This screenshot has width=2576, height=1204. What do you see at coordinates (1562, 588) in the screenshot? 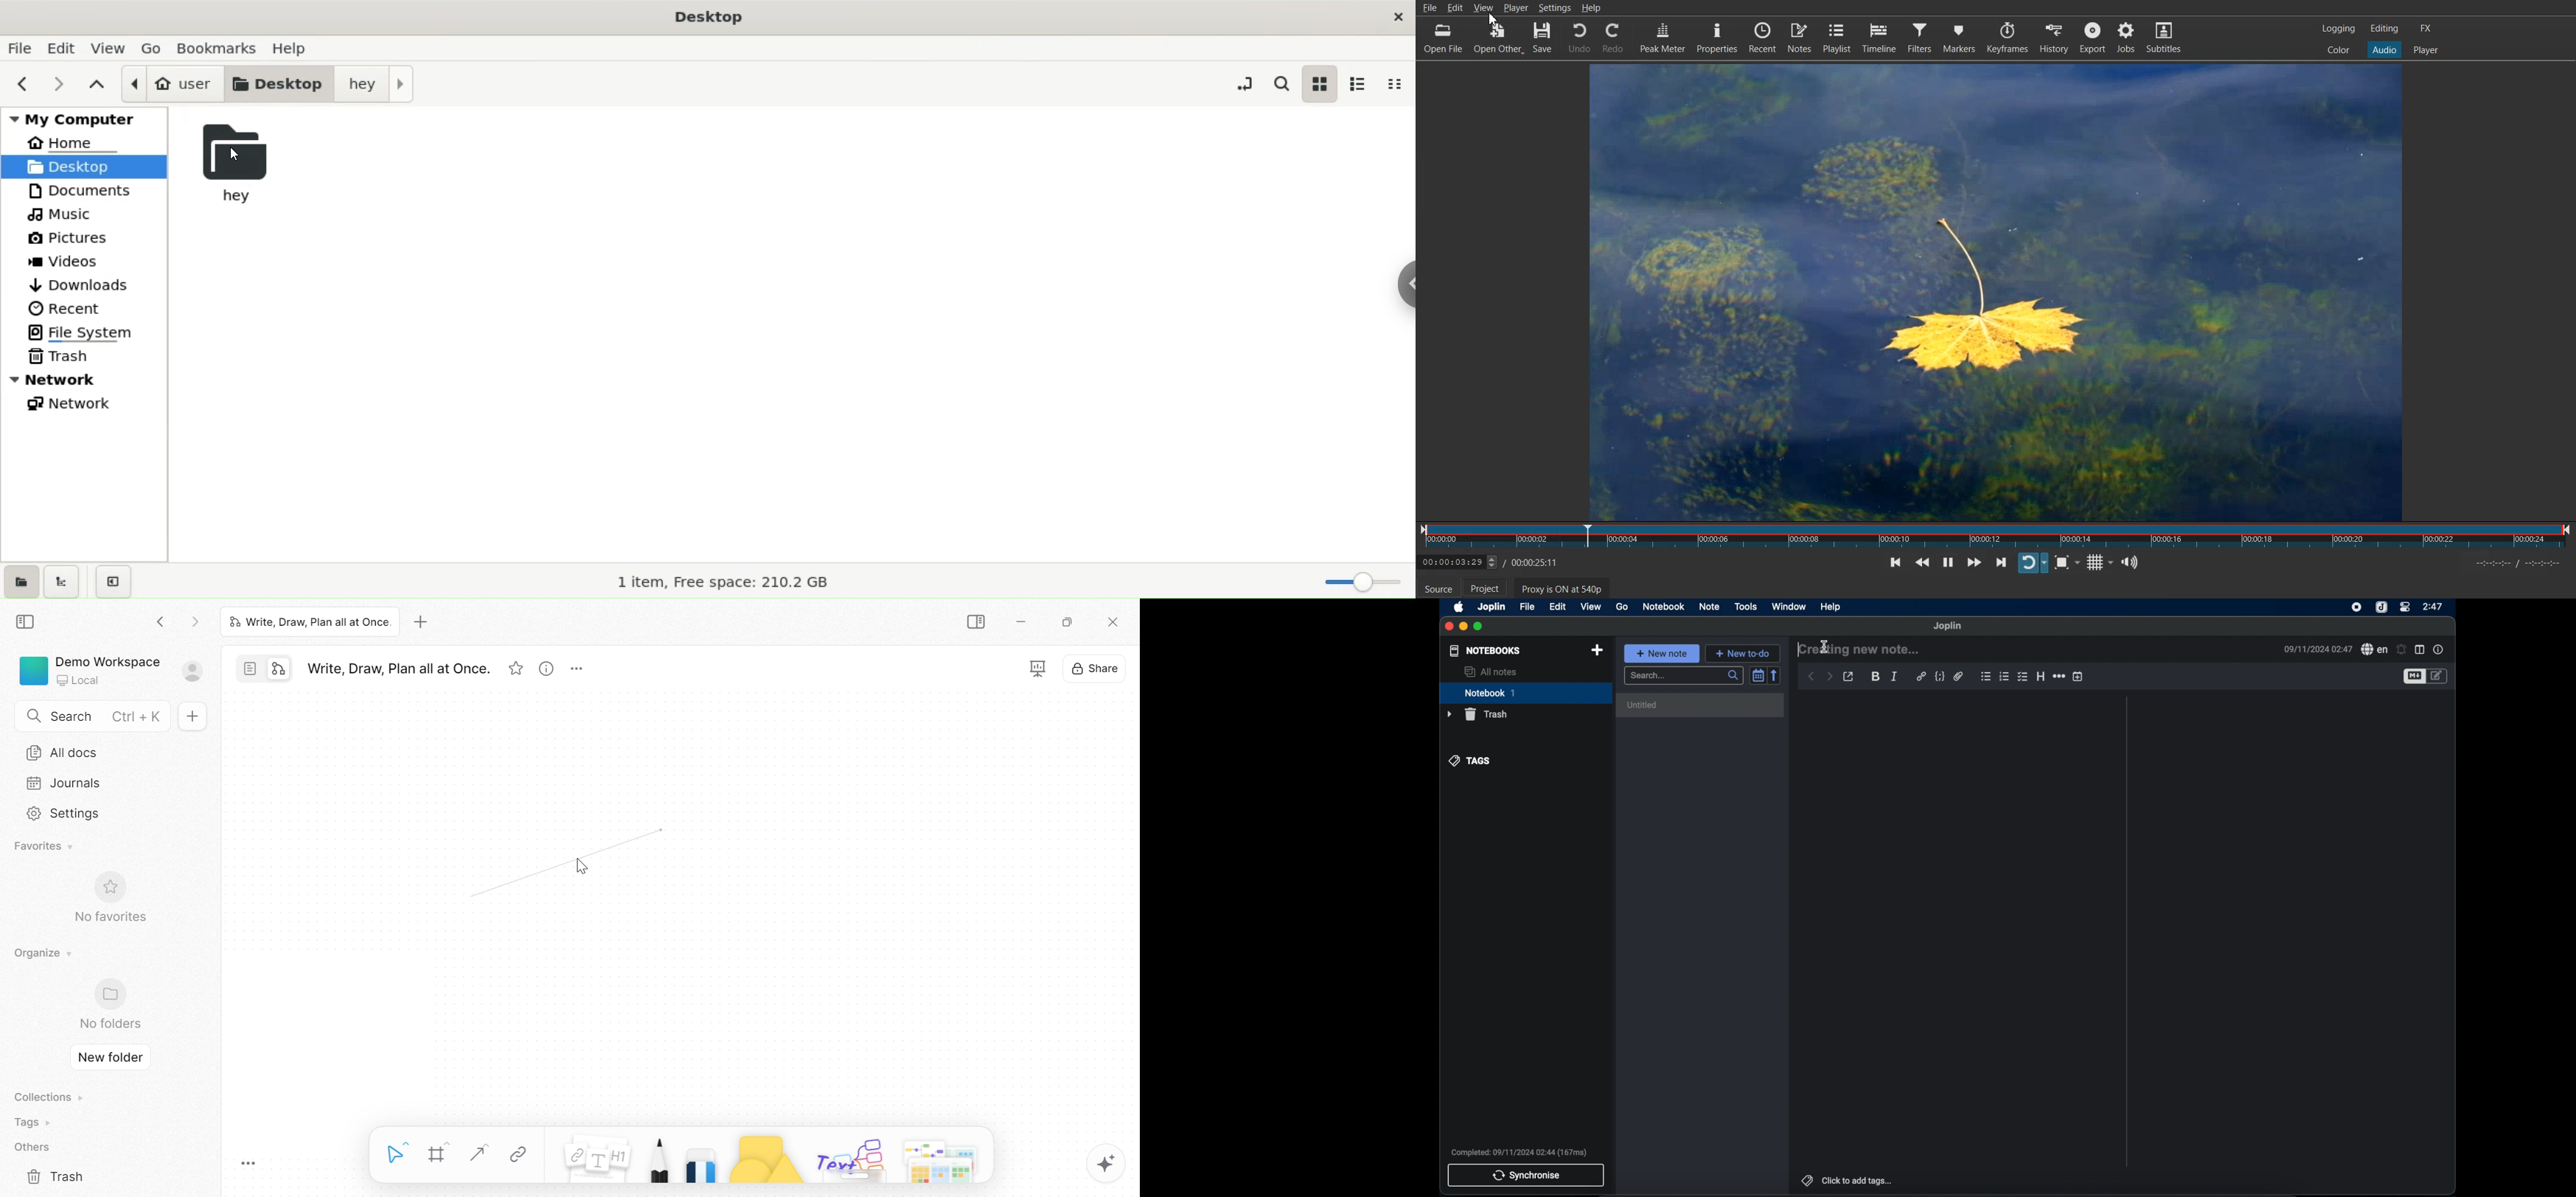
I see `Proxy is ON at 540p` at bounding box center [1562, 588].